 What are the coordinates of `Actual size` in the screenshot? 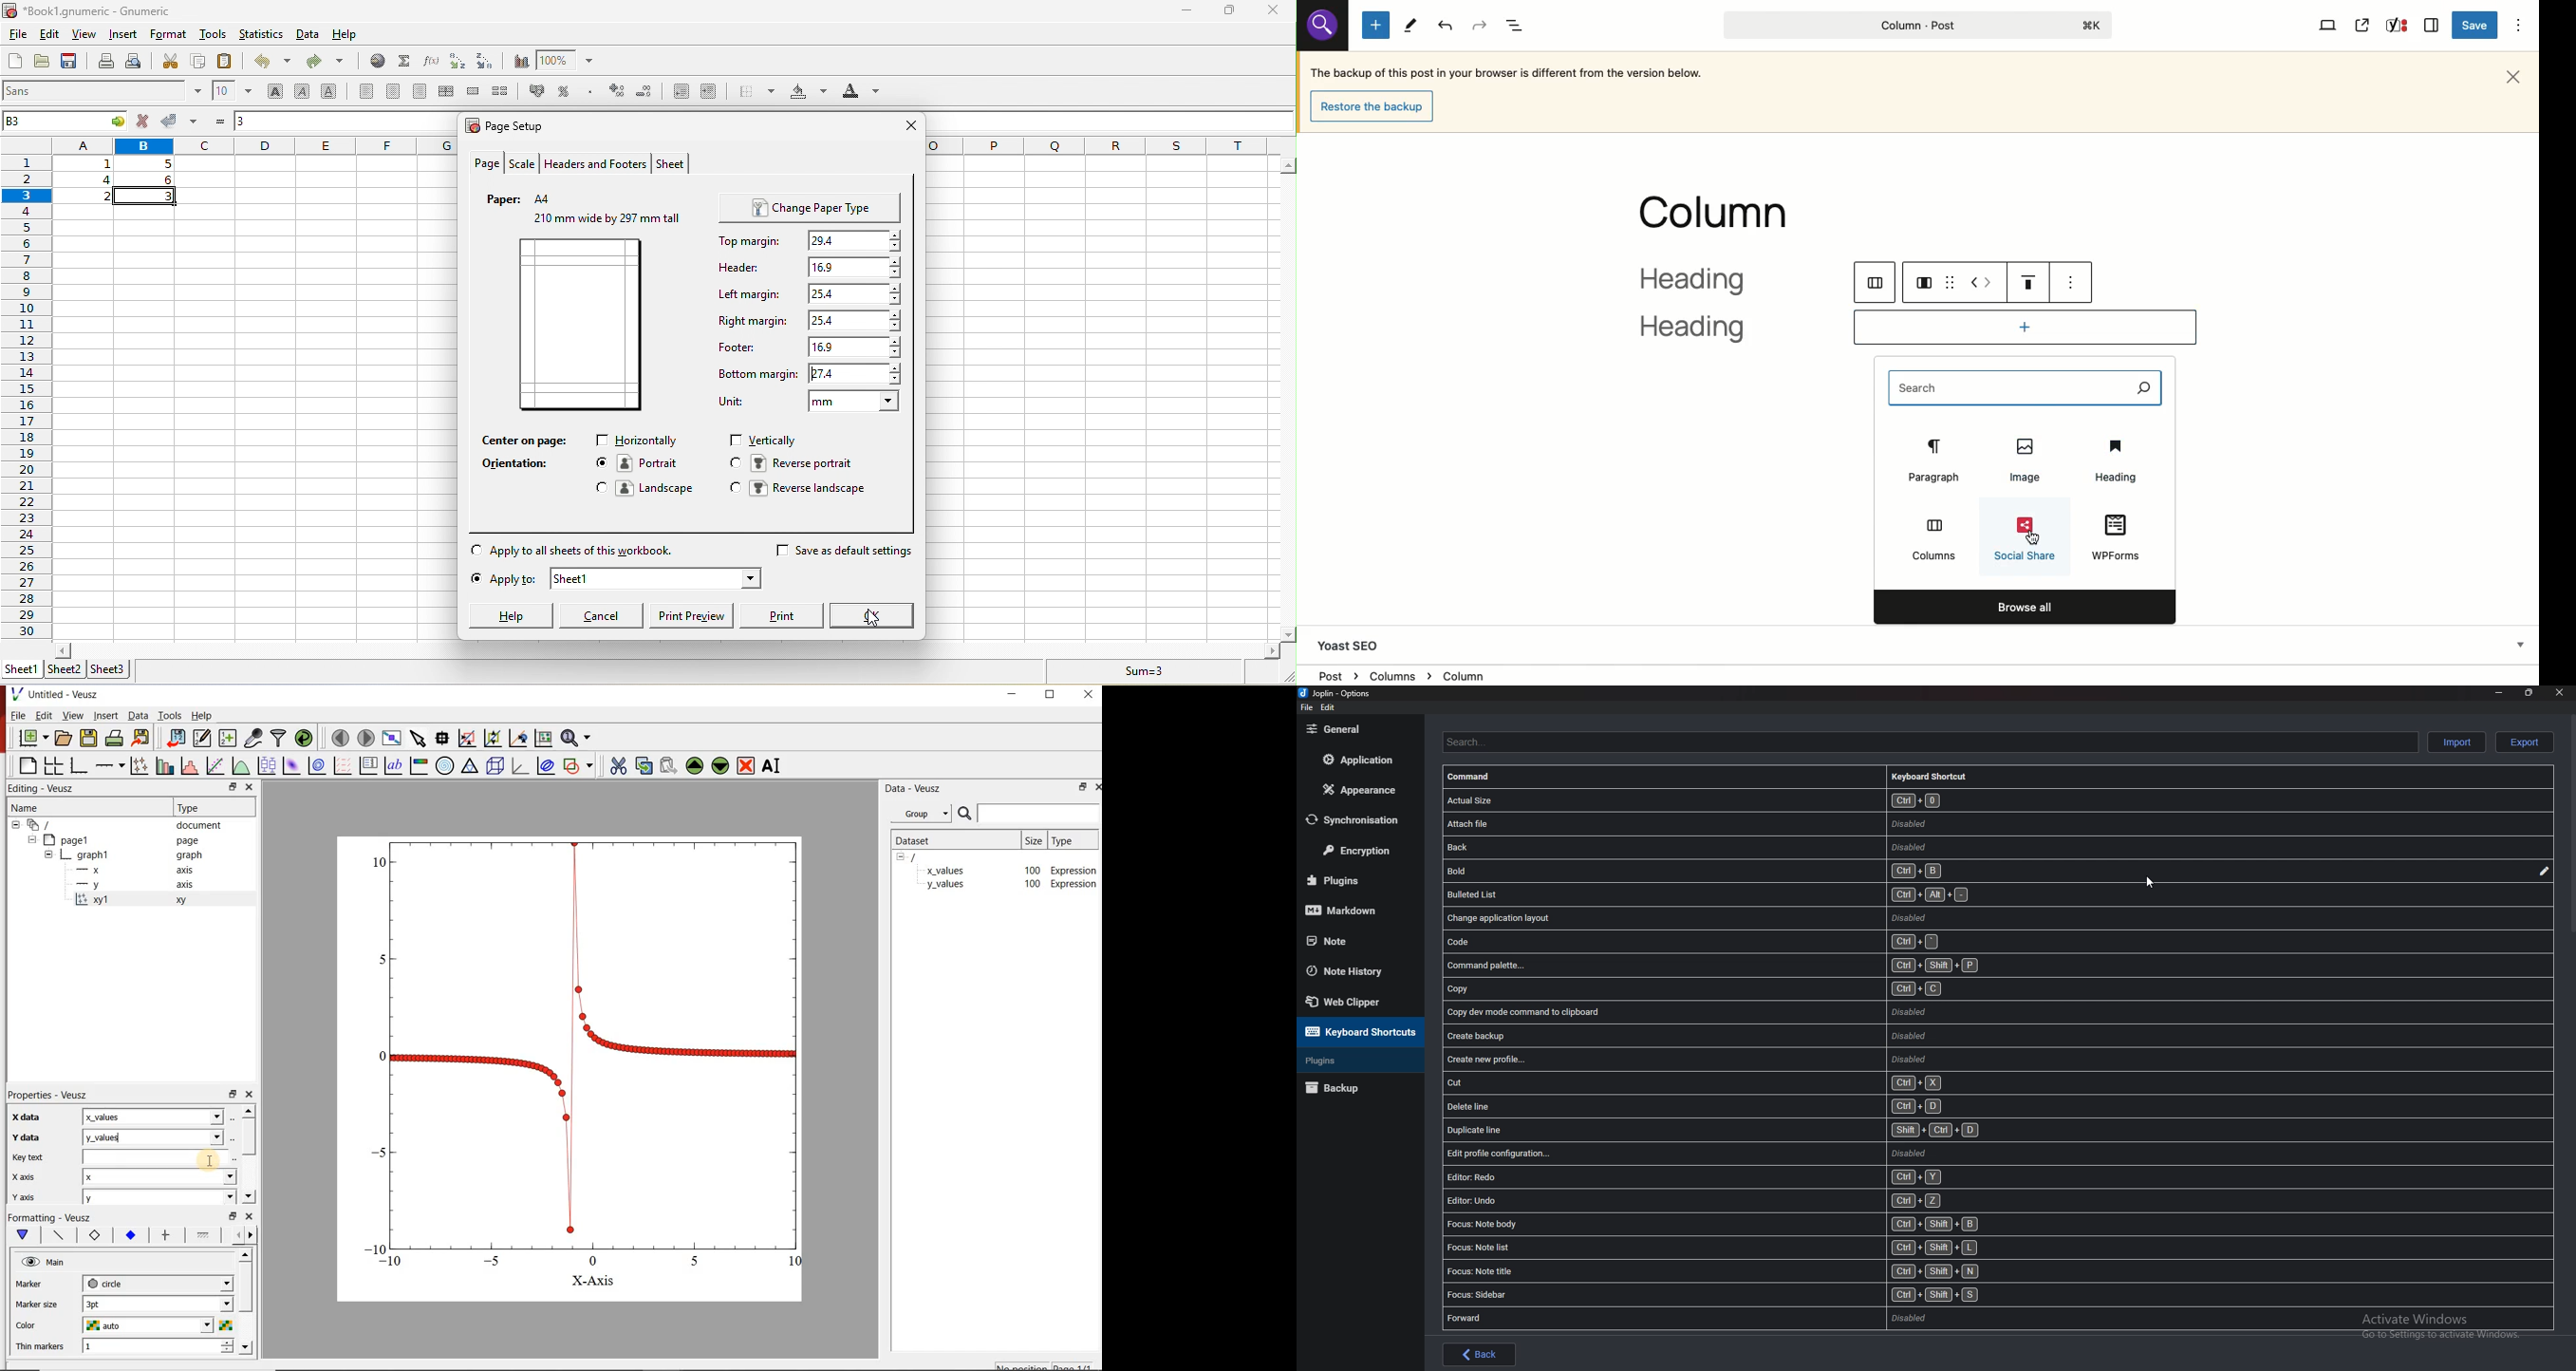 It's located at (1851, 800).